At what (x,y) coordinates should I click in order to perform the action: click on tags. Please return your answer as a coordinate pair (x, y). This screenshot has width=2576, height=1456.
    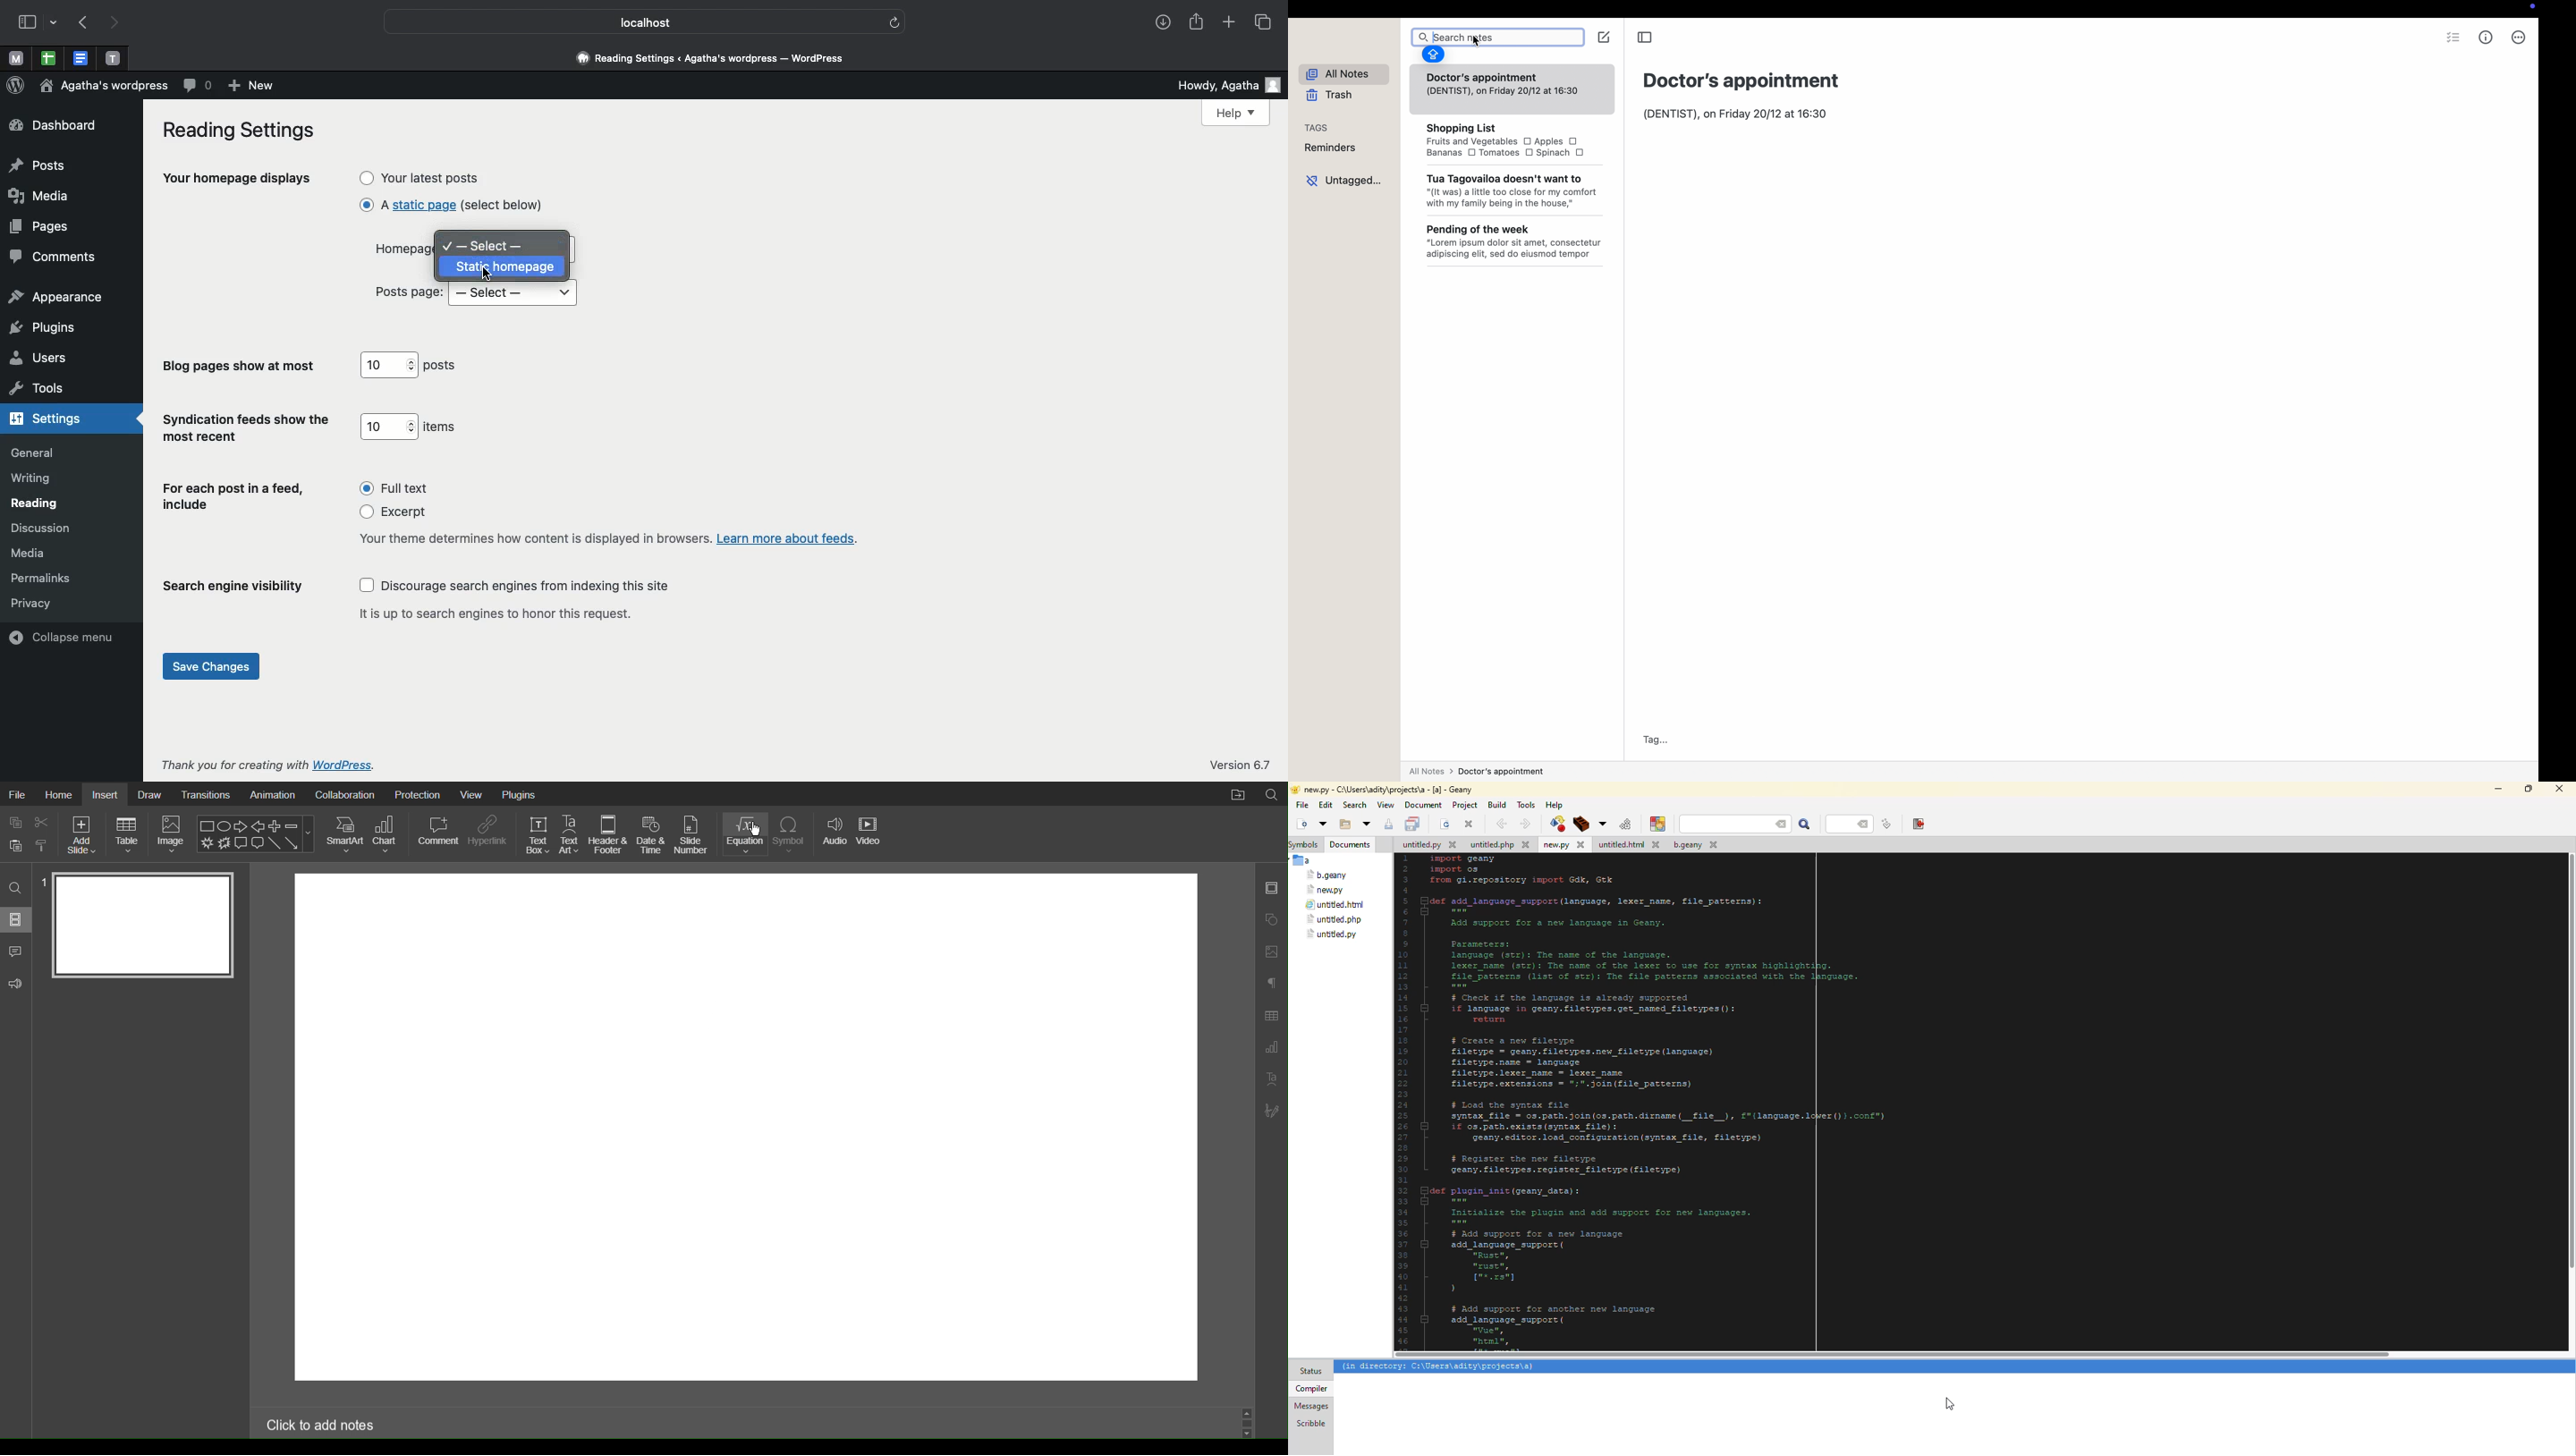
    Looking at the image, I should click on (1318, 128).